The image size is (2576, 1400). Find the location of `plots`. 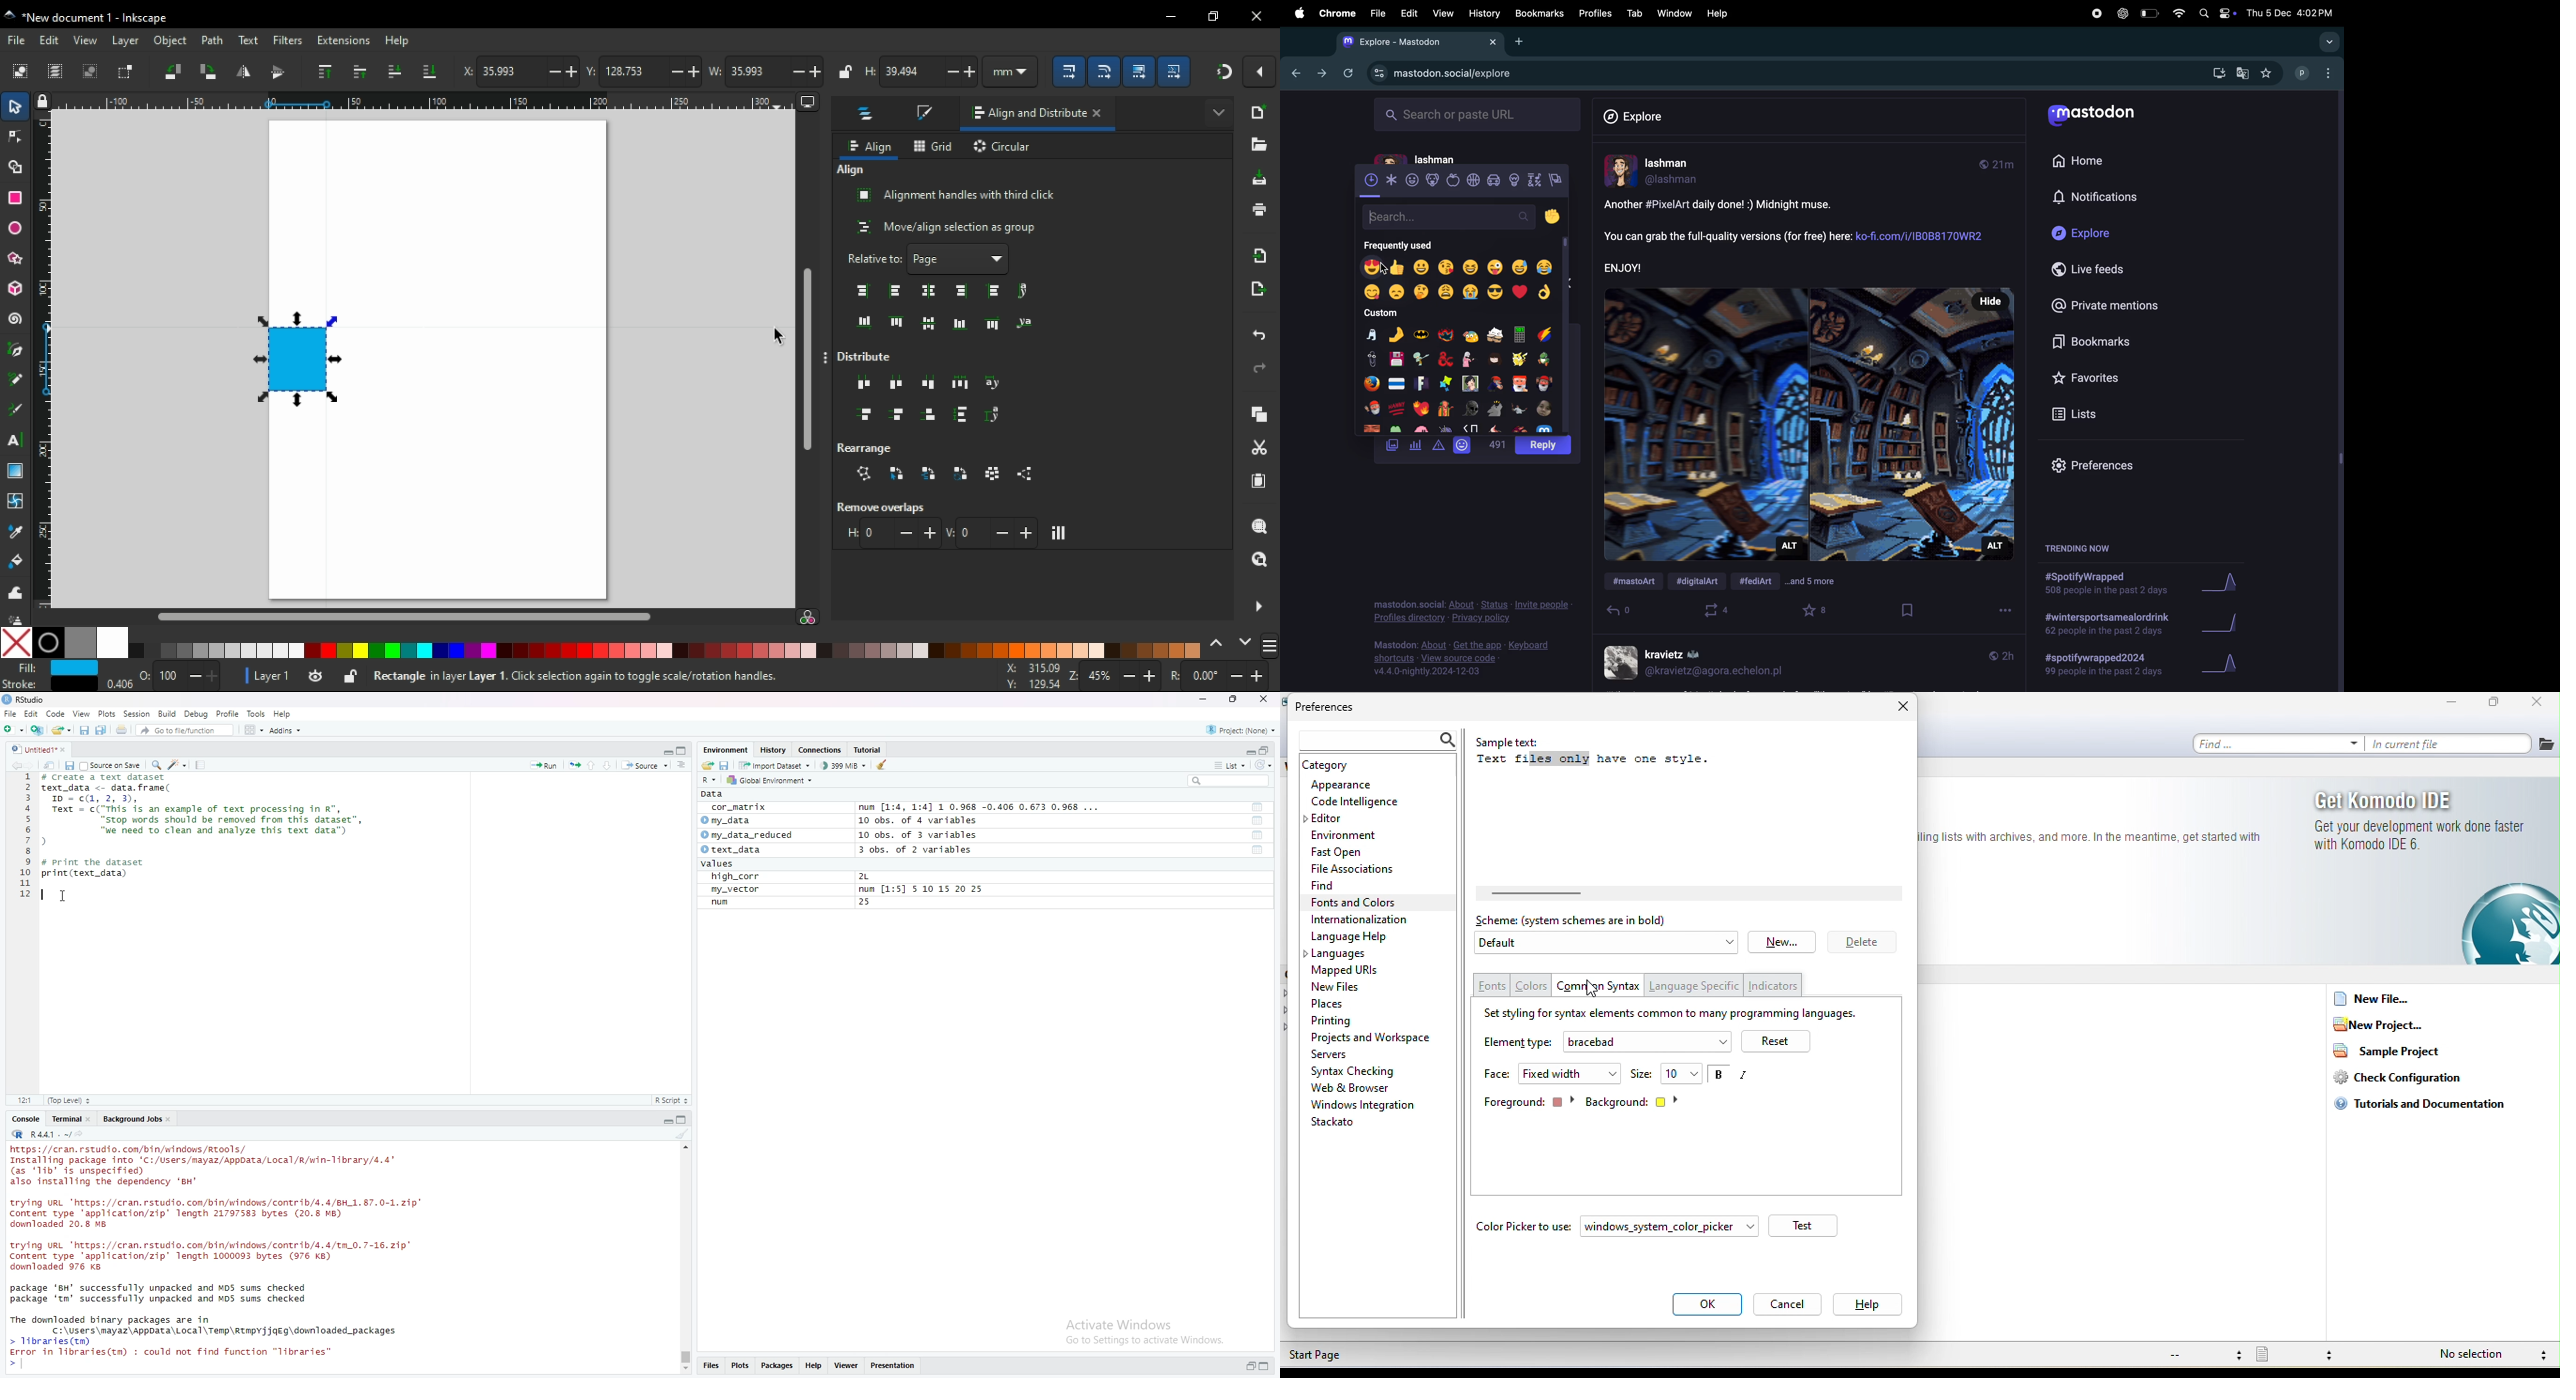

plots is located at coordinates (107, 715).